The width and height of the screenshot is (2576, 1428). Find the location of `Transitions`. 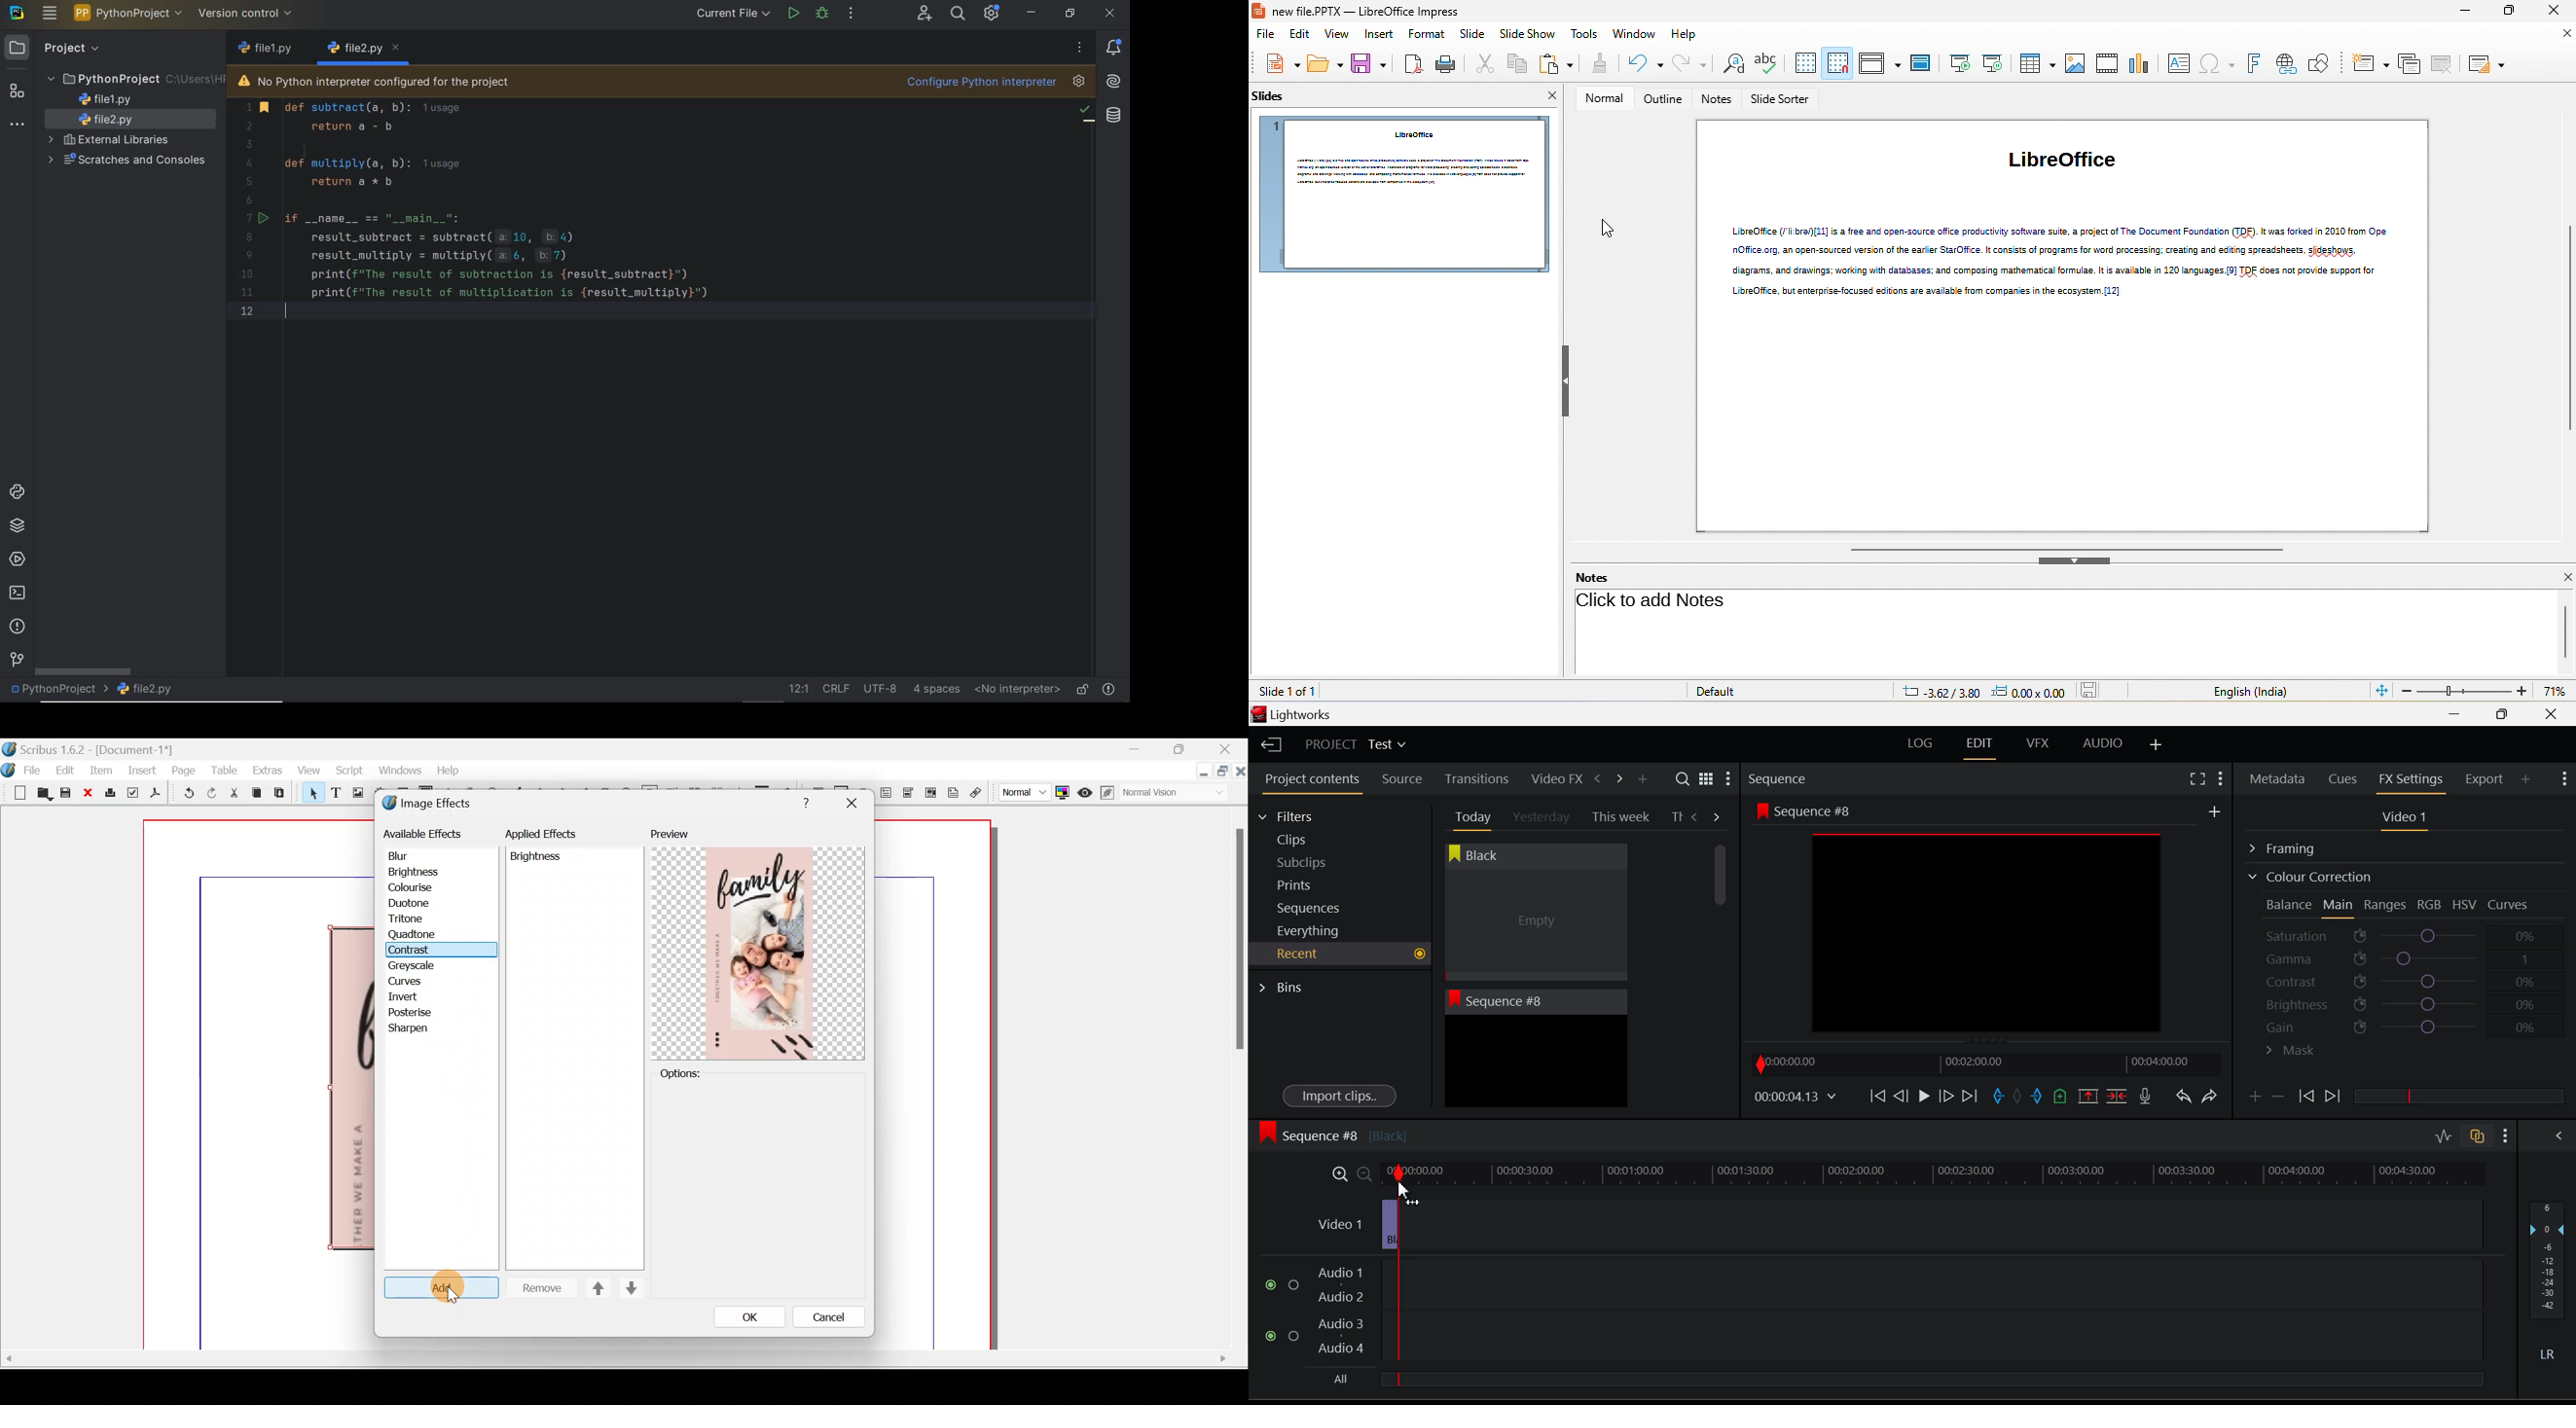

Transitions is located at coordinates (1477, 779).